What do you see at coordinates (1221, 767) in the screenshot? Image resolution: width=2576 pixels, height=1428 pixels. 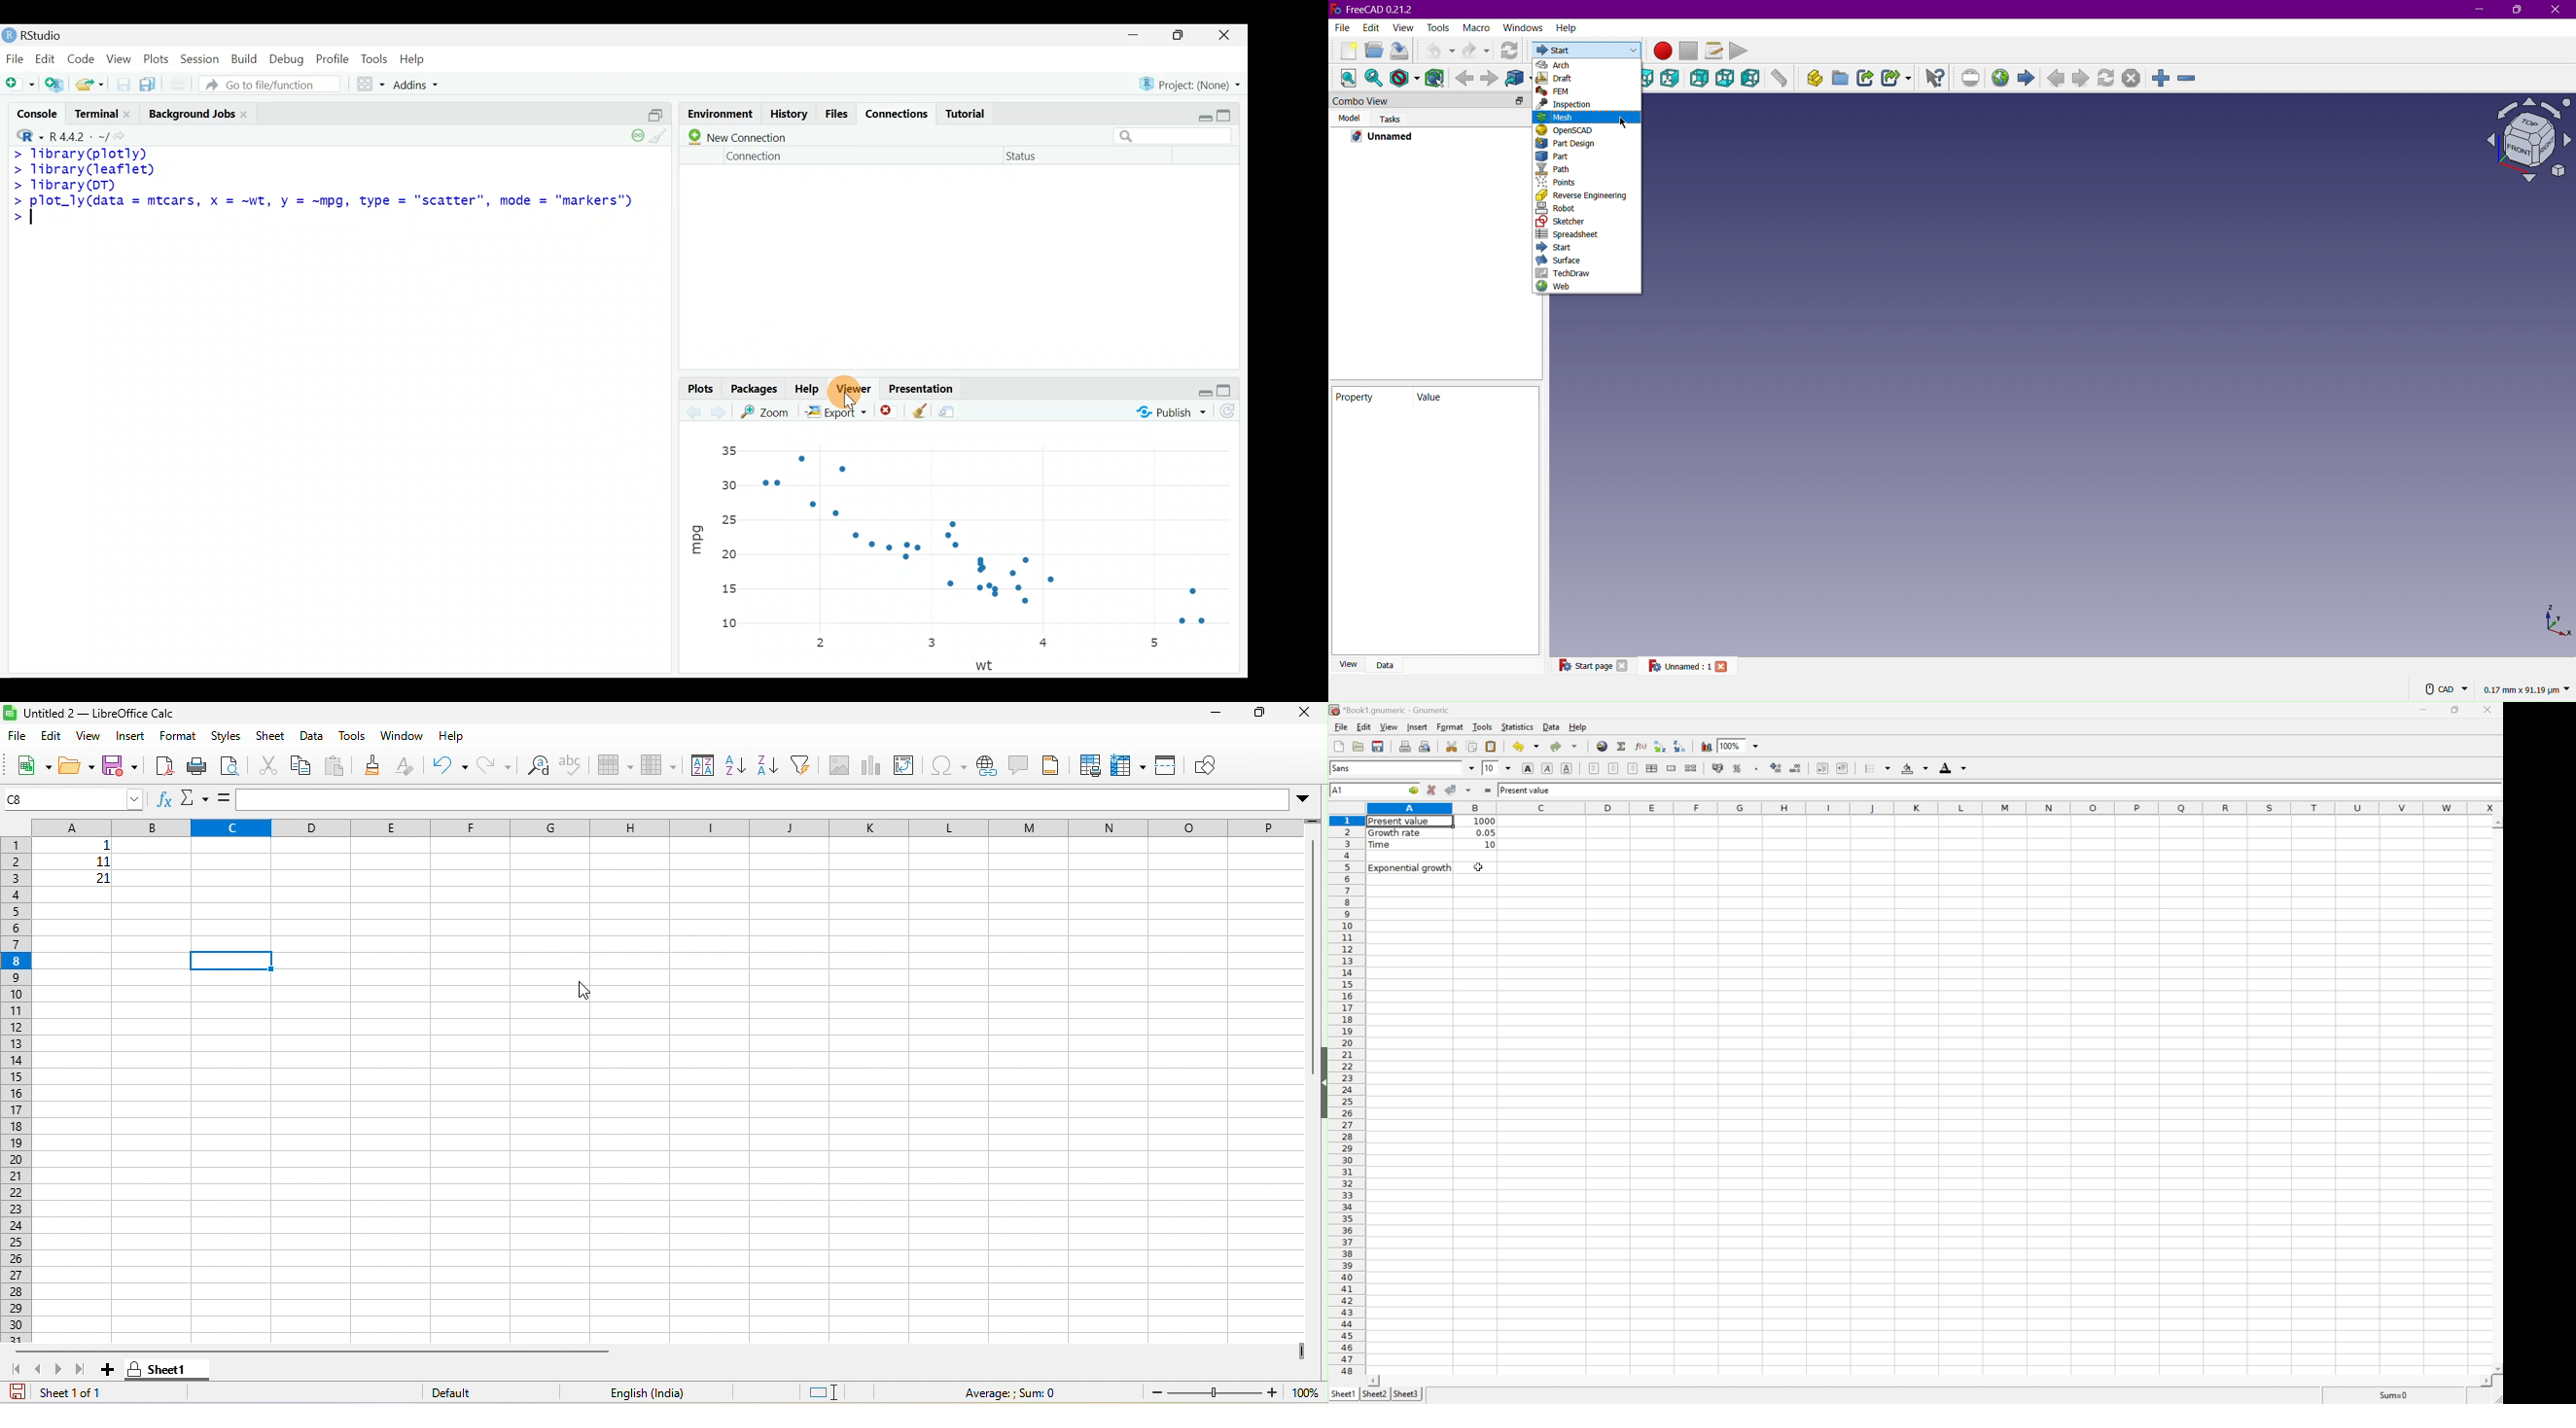 I see `show draw function` at bounding box center [1221, 767].